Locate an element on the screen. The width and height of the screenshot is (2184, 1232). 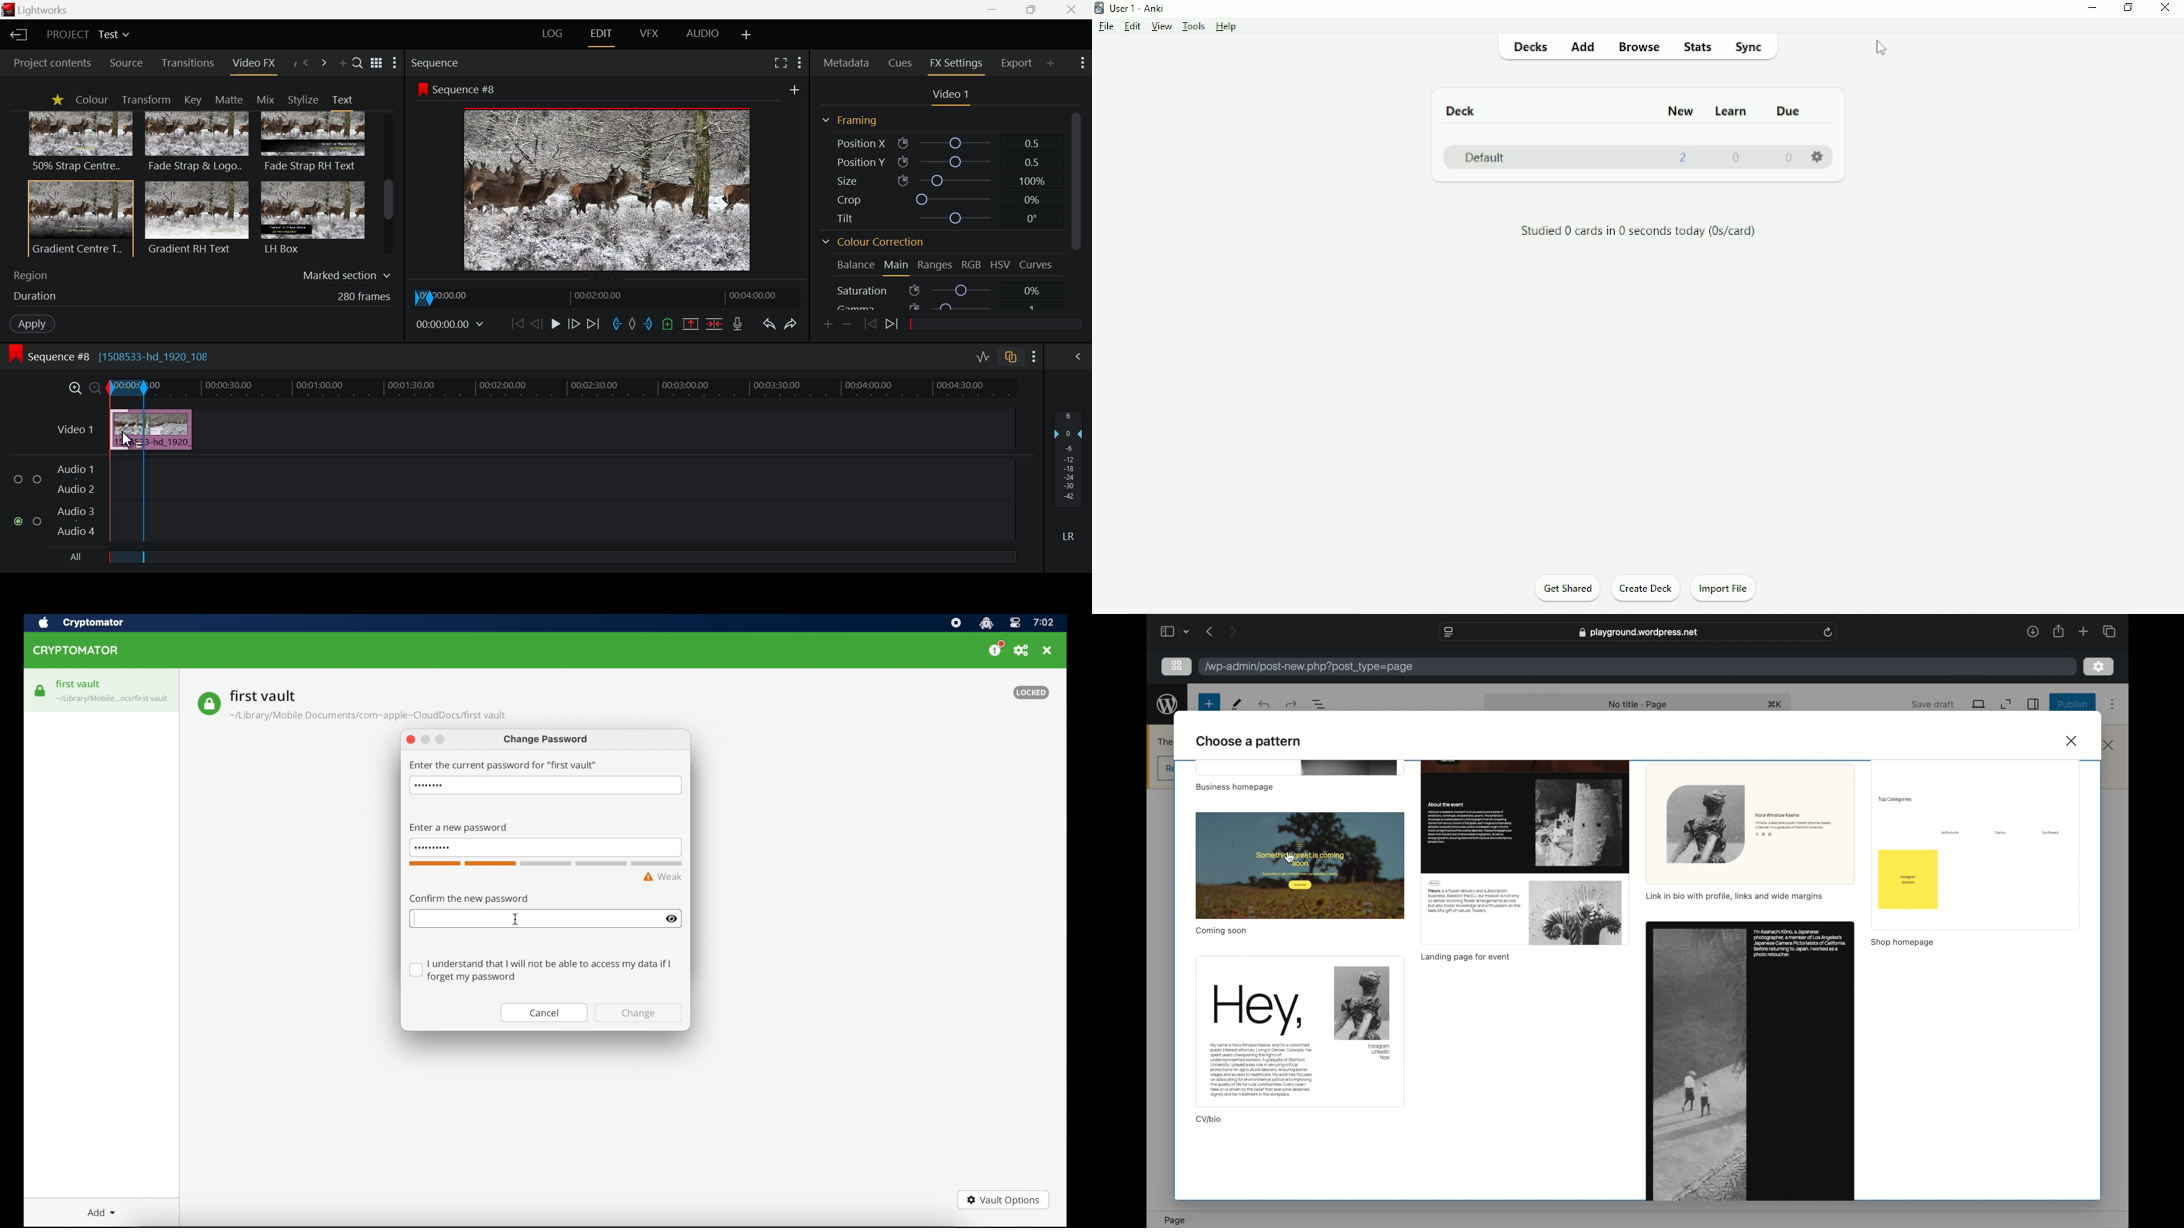
Close is located at coordinates (2164, 9).